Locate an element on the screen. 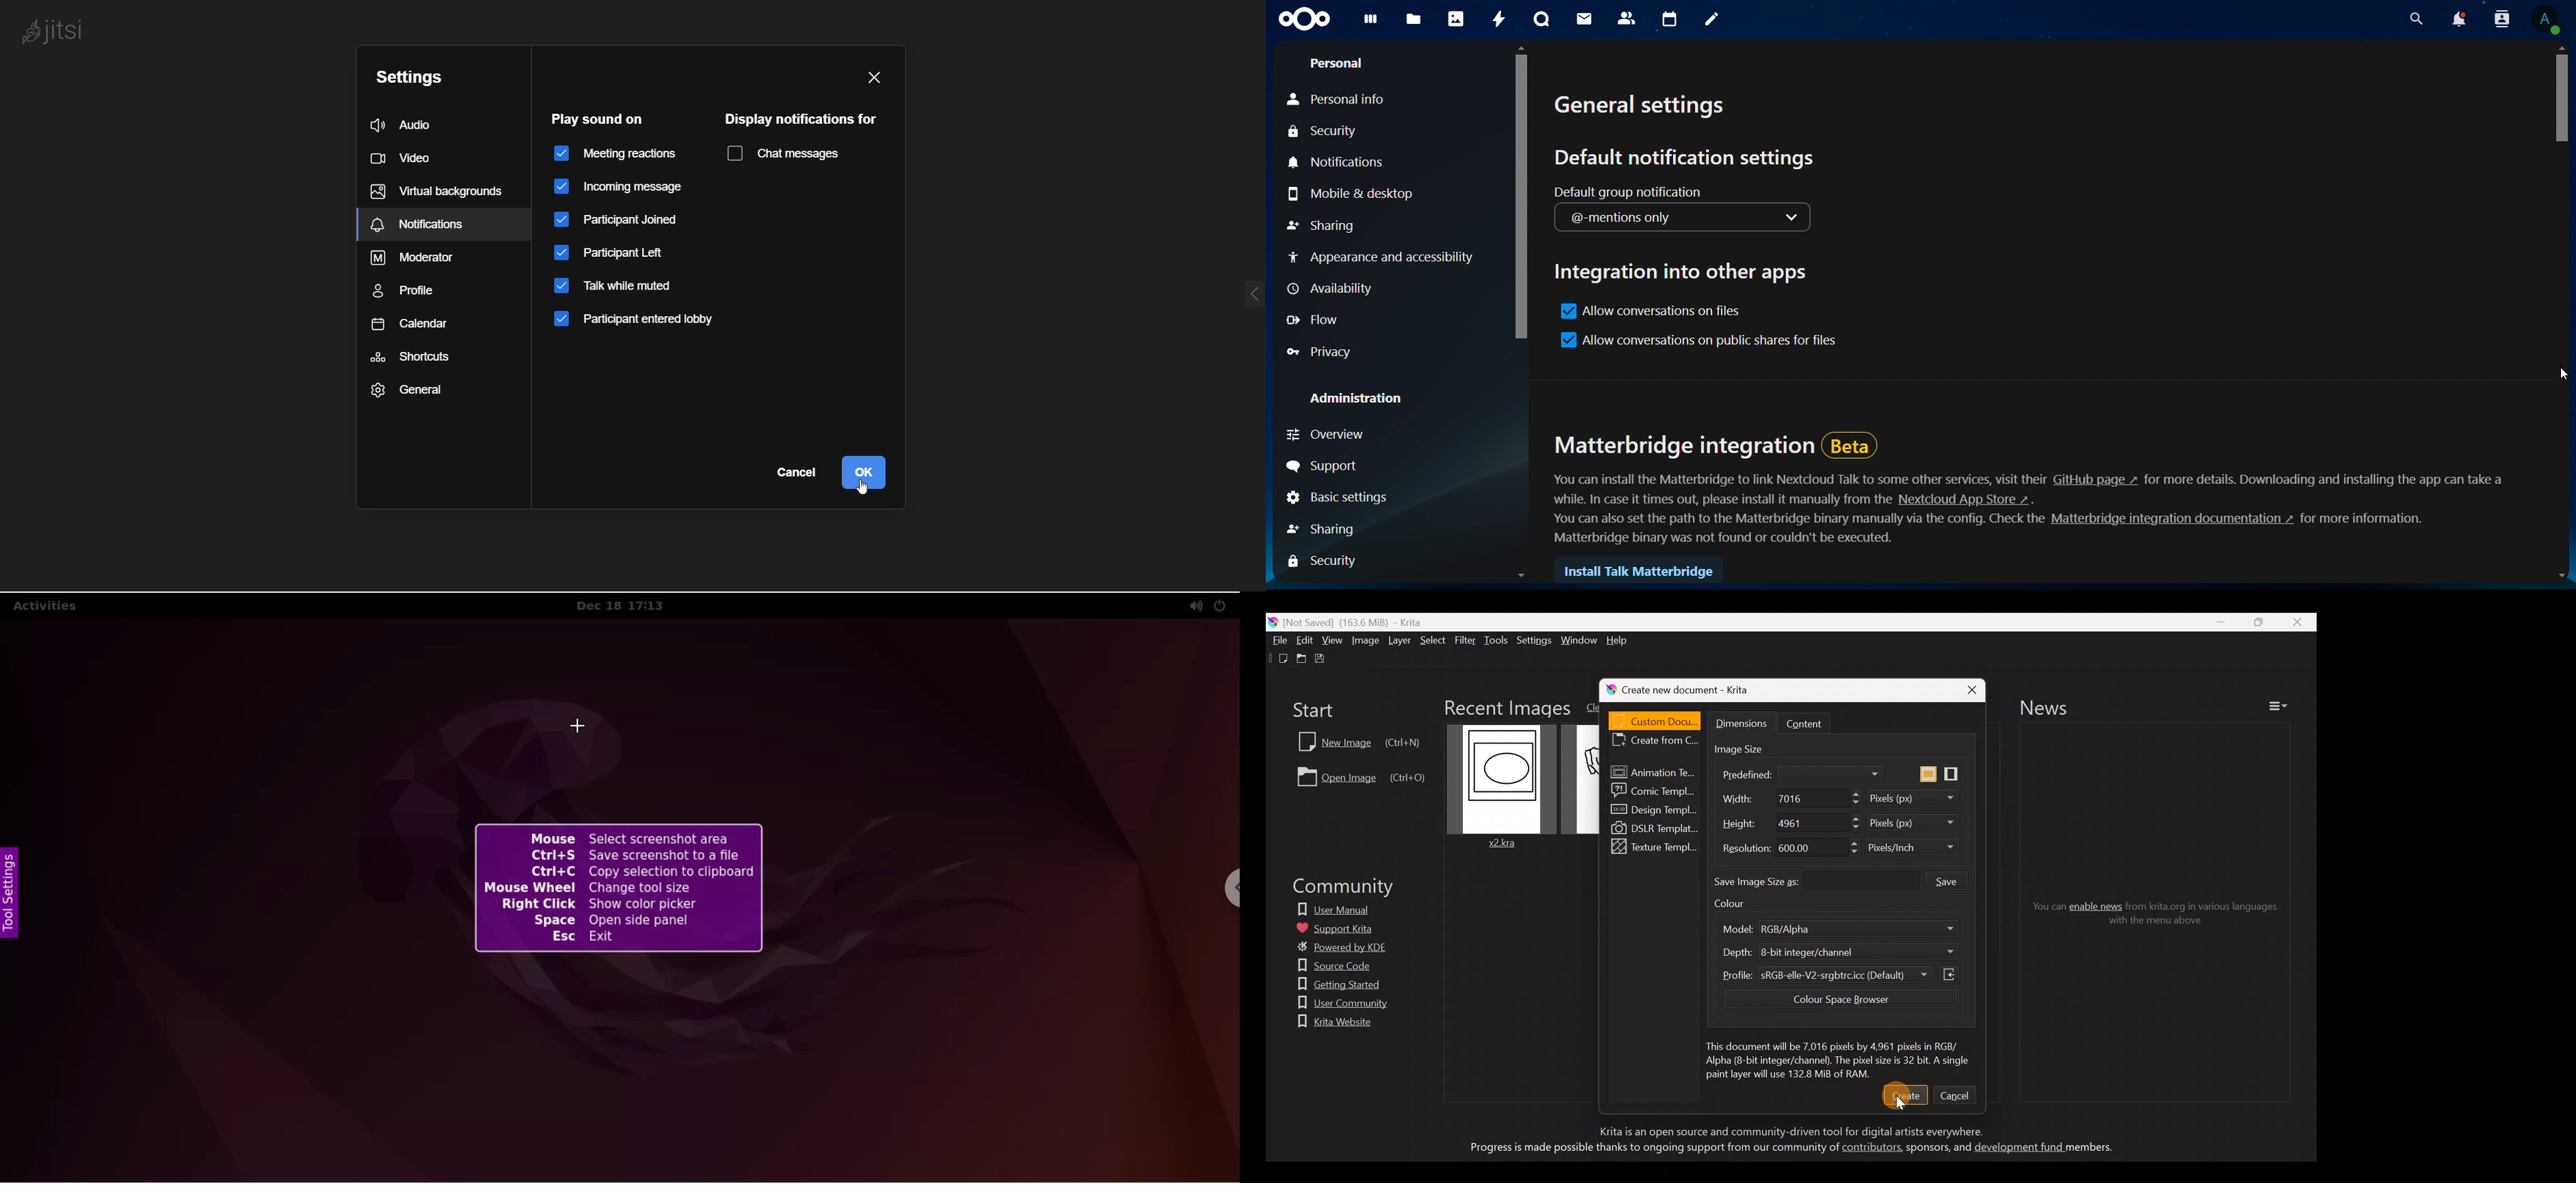  x2.kra is located at coordinates (1508, 787).